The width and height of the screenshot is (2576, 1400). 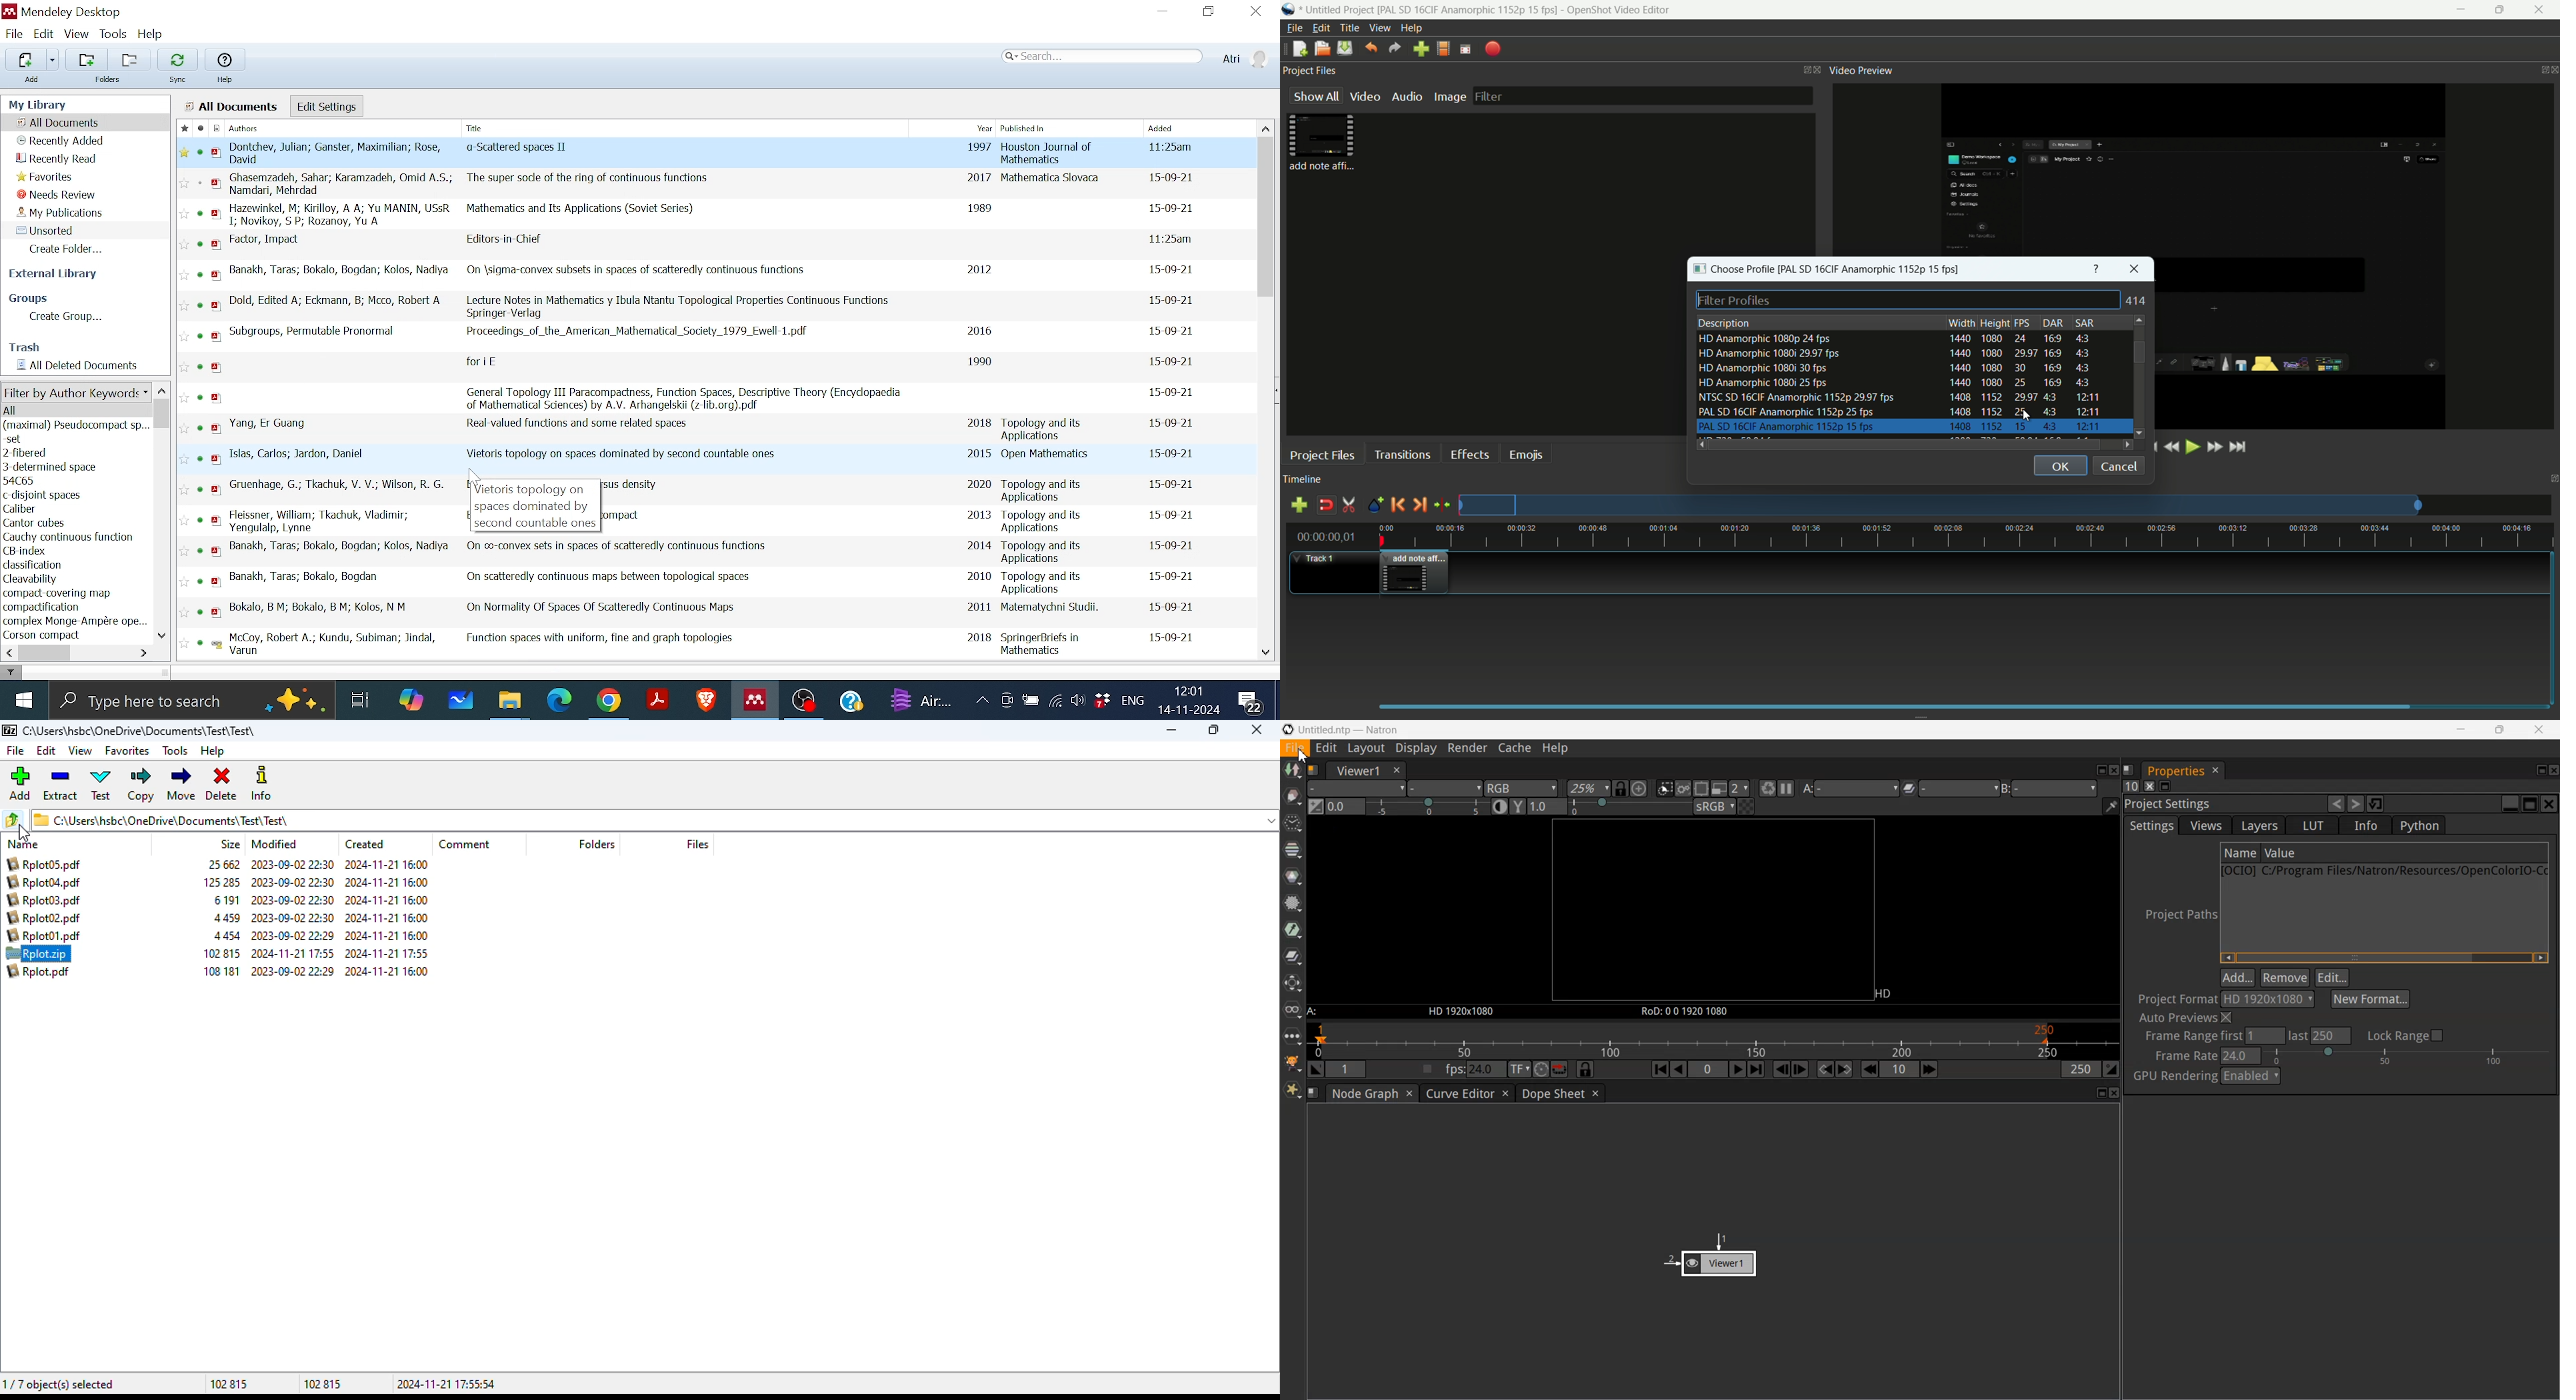 I want to click on Authors, so click(x=247, y=130).